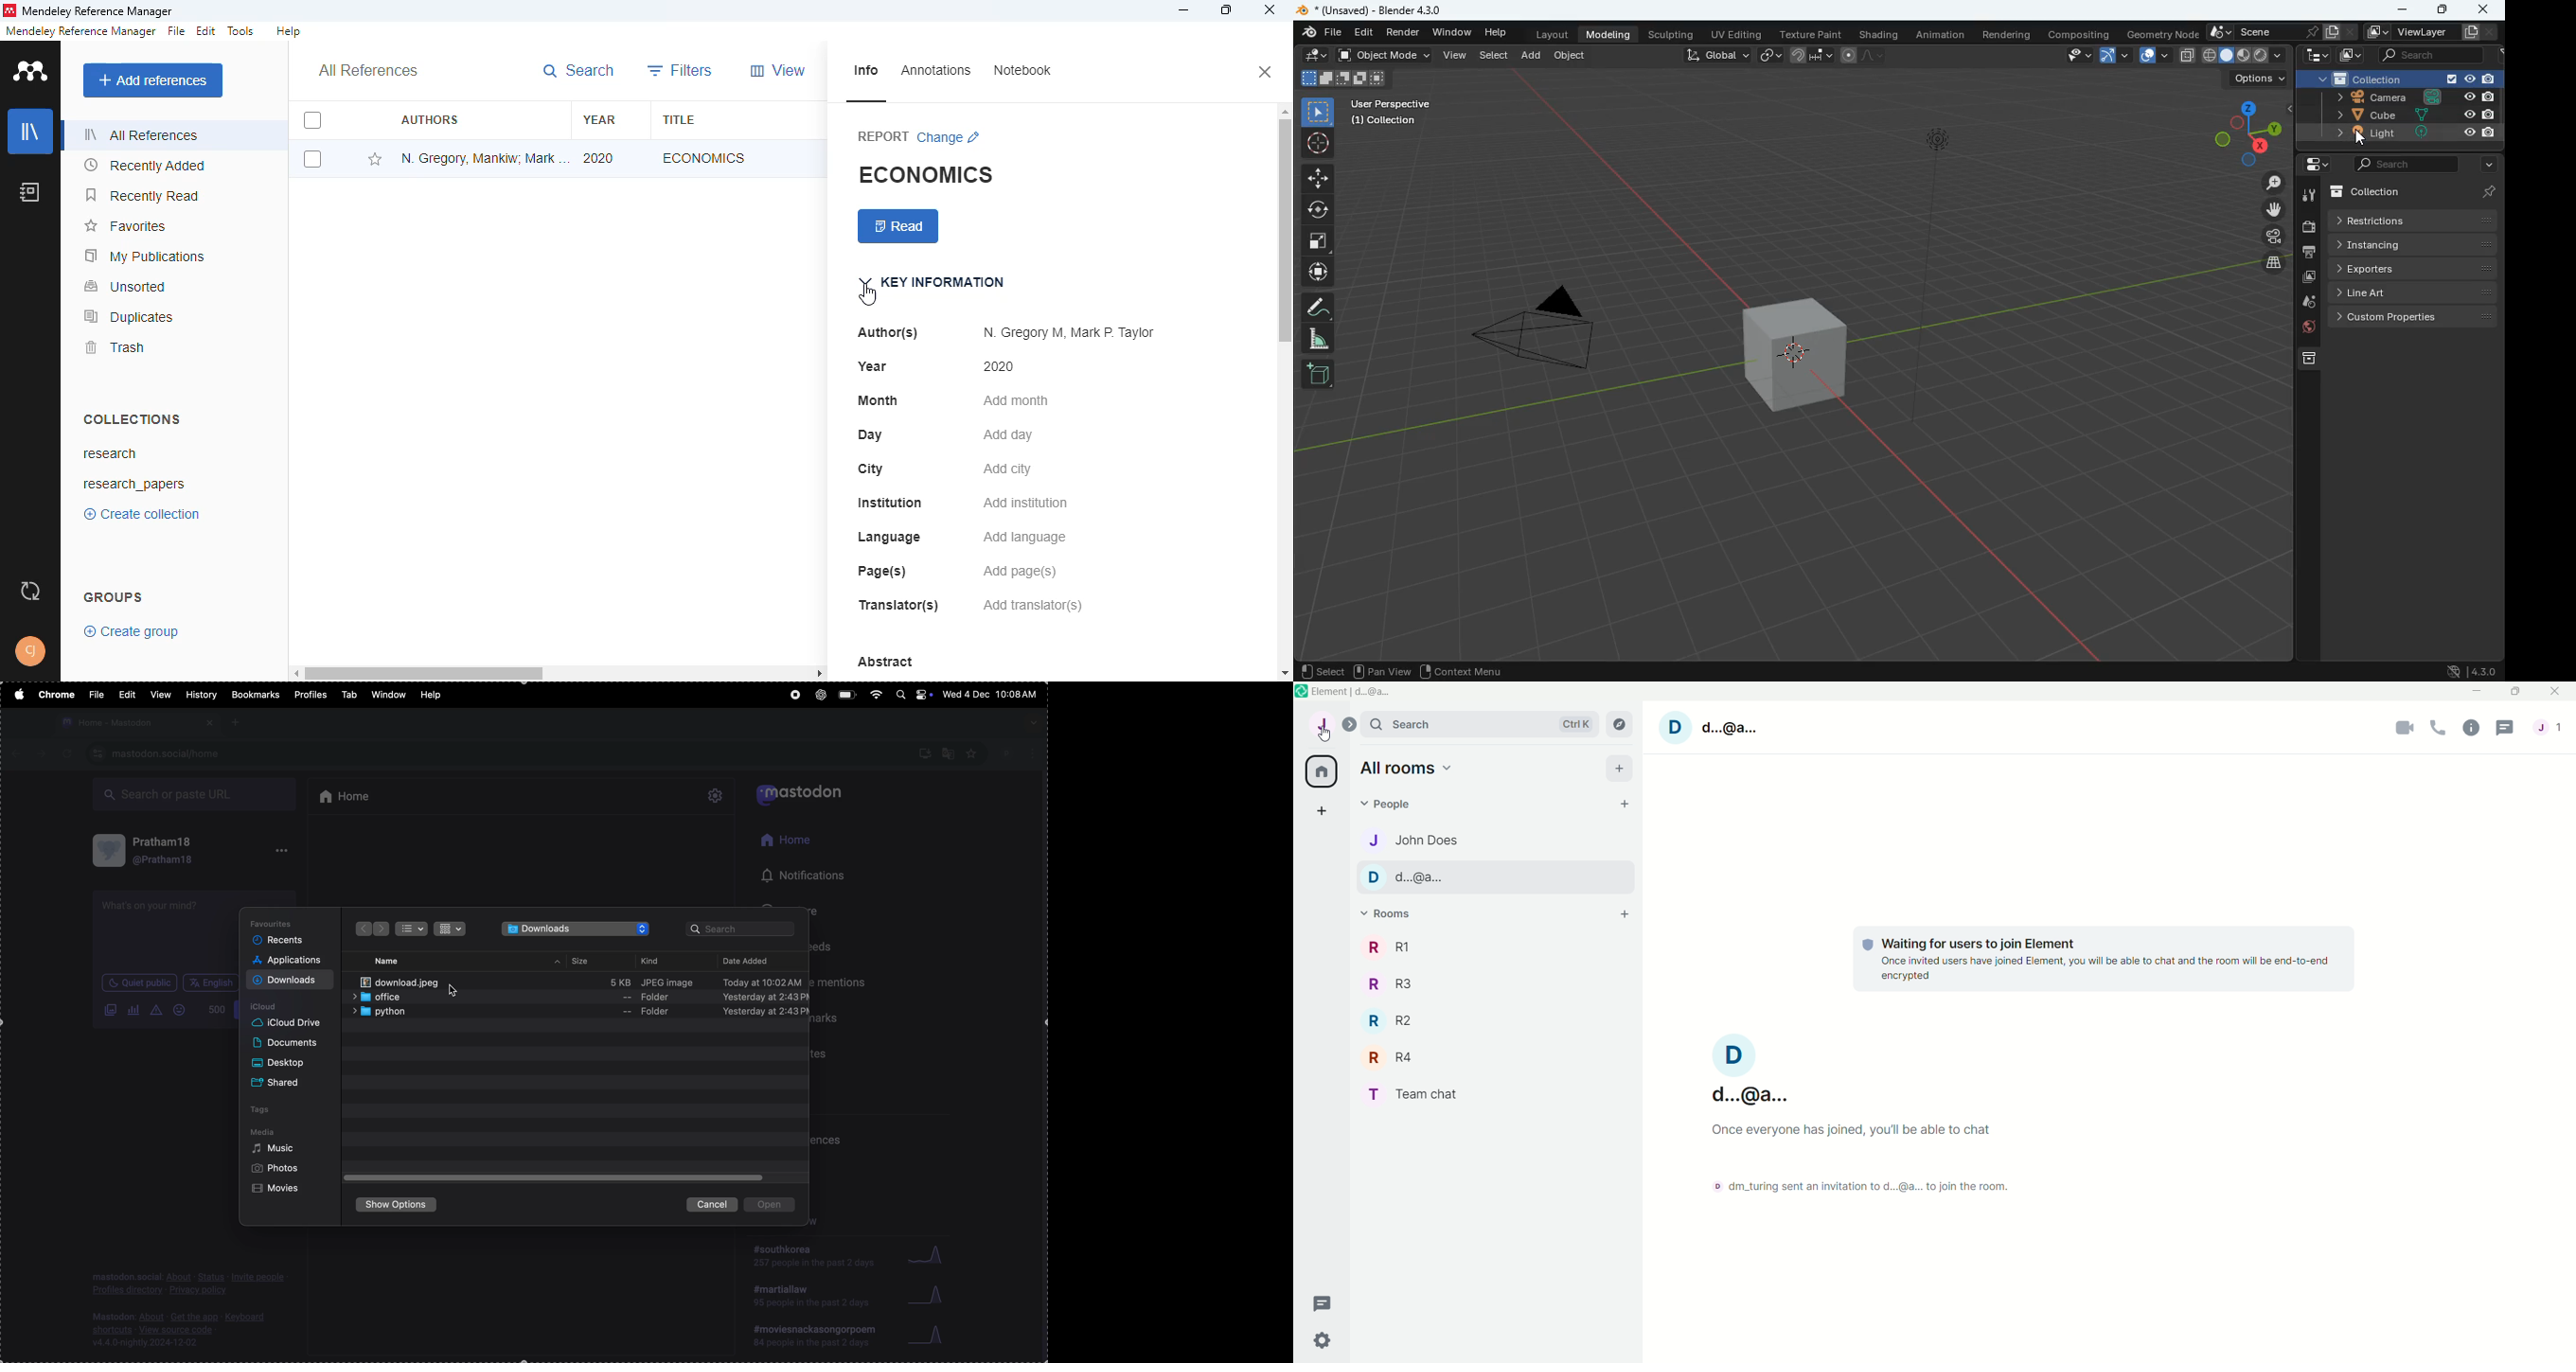  What do you see at coordinates (42, 754) in the screenshot?
I see `nexttab` at bounding box center [42, 754].